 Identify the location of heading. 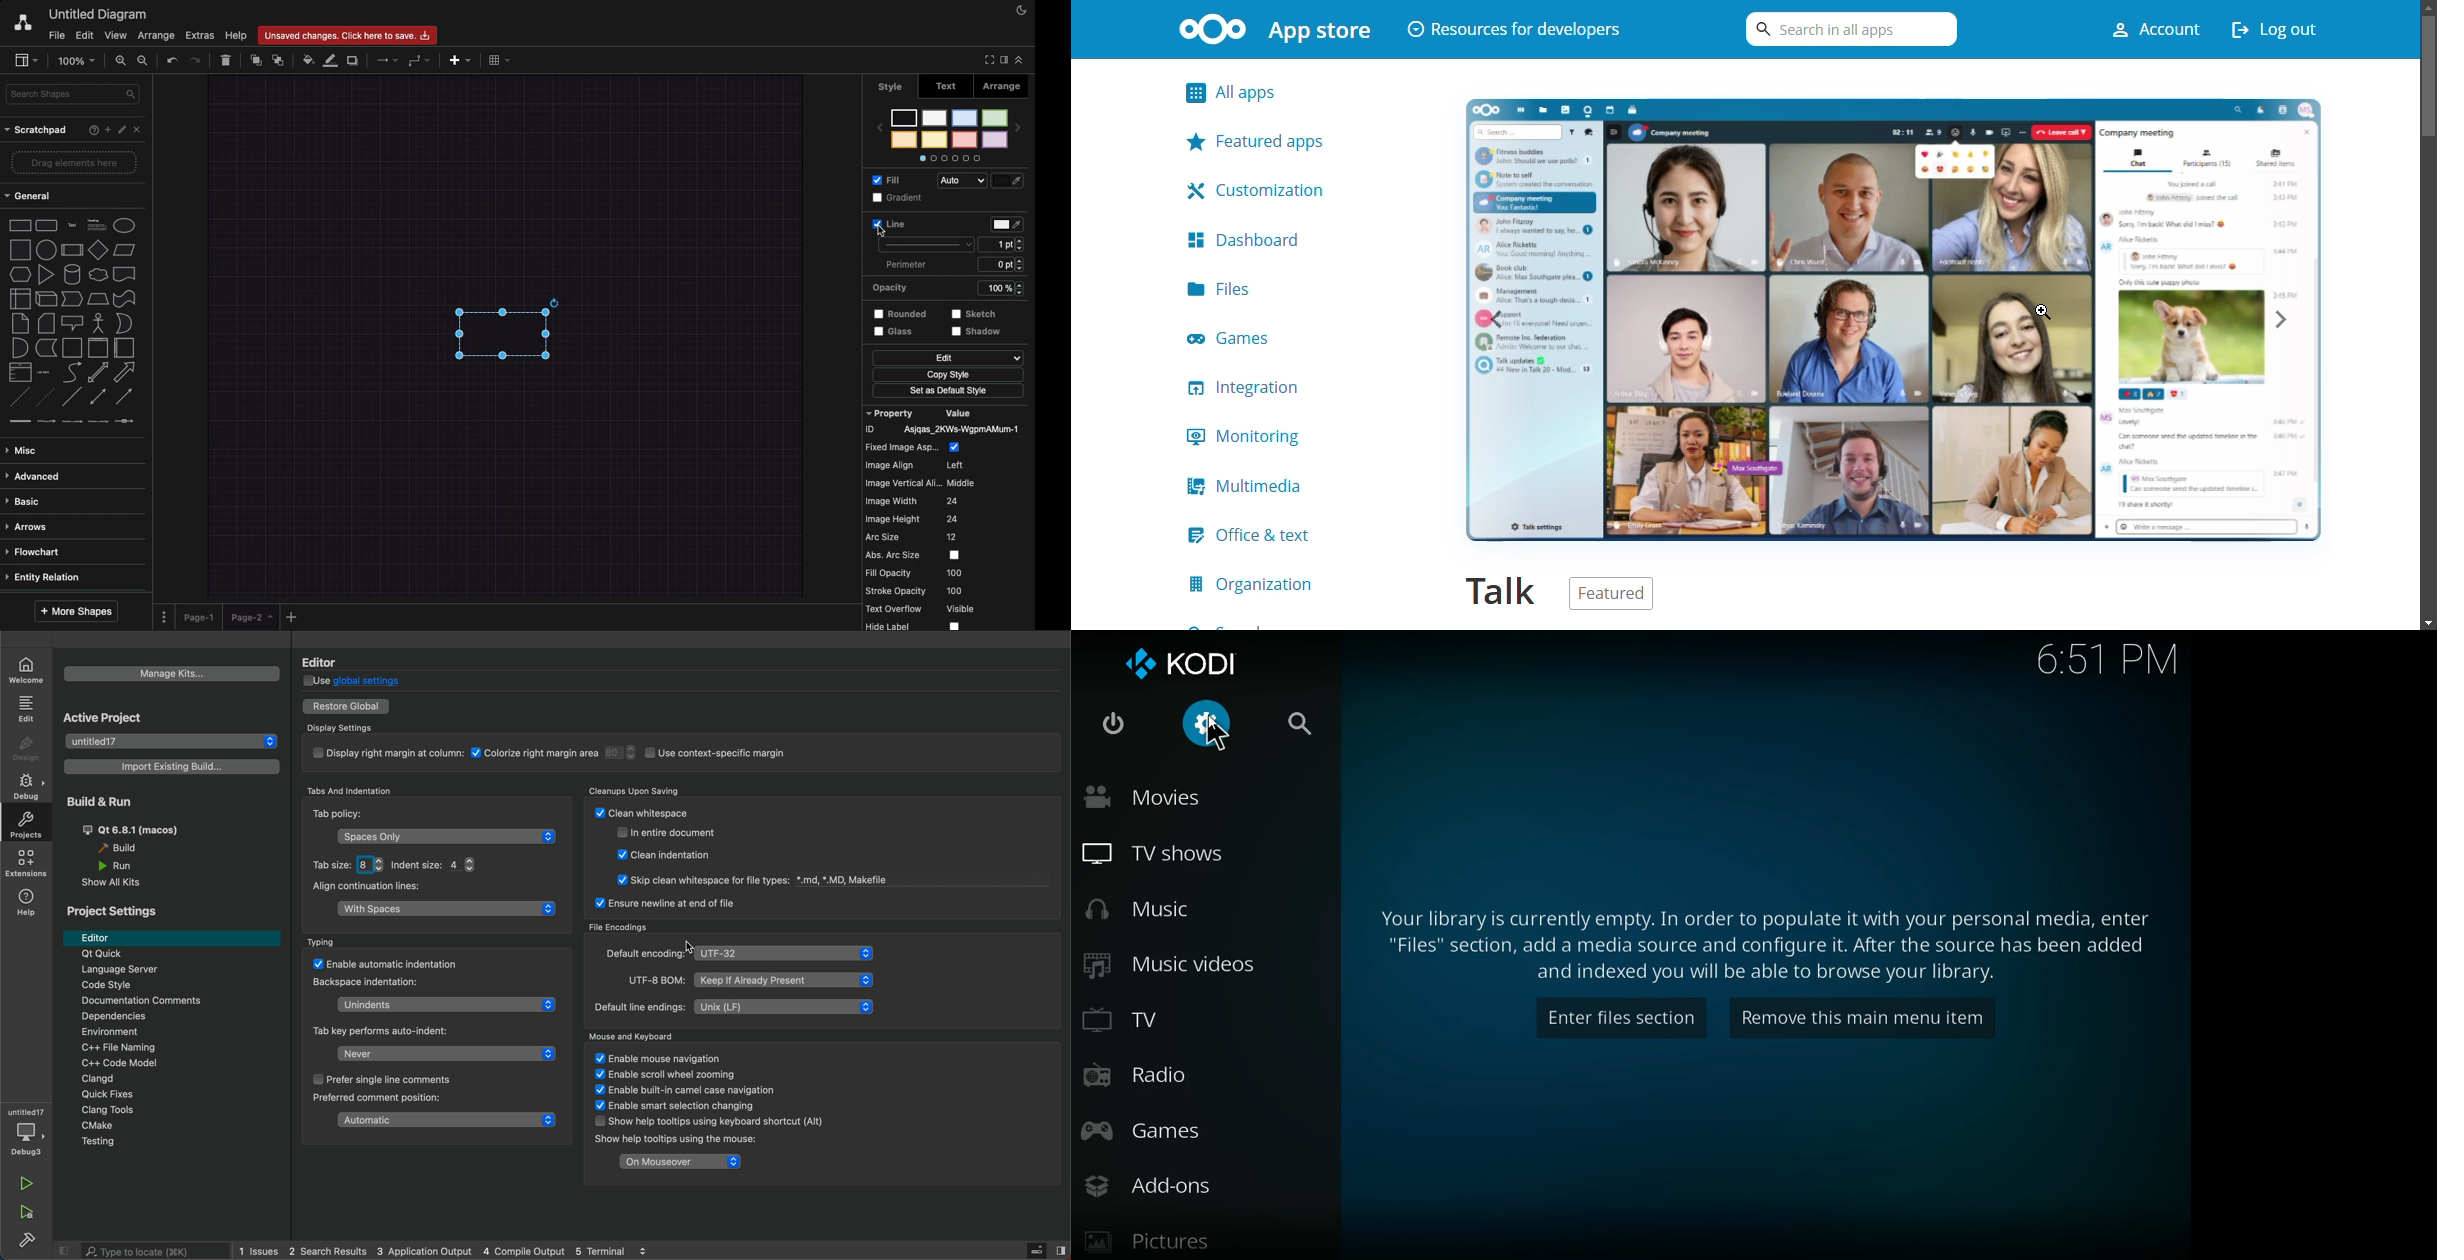
(96, 224).